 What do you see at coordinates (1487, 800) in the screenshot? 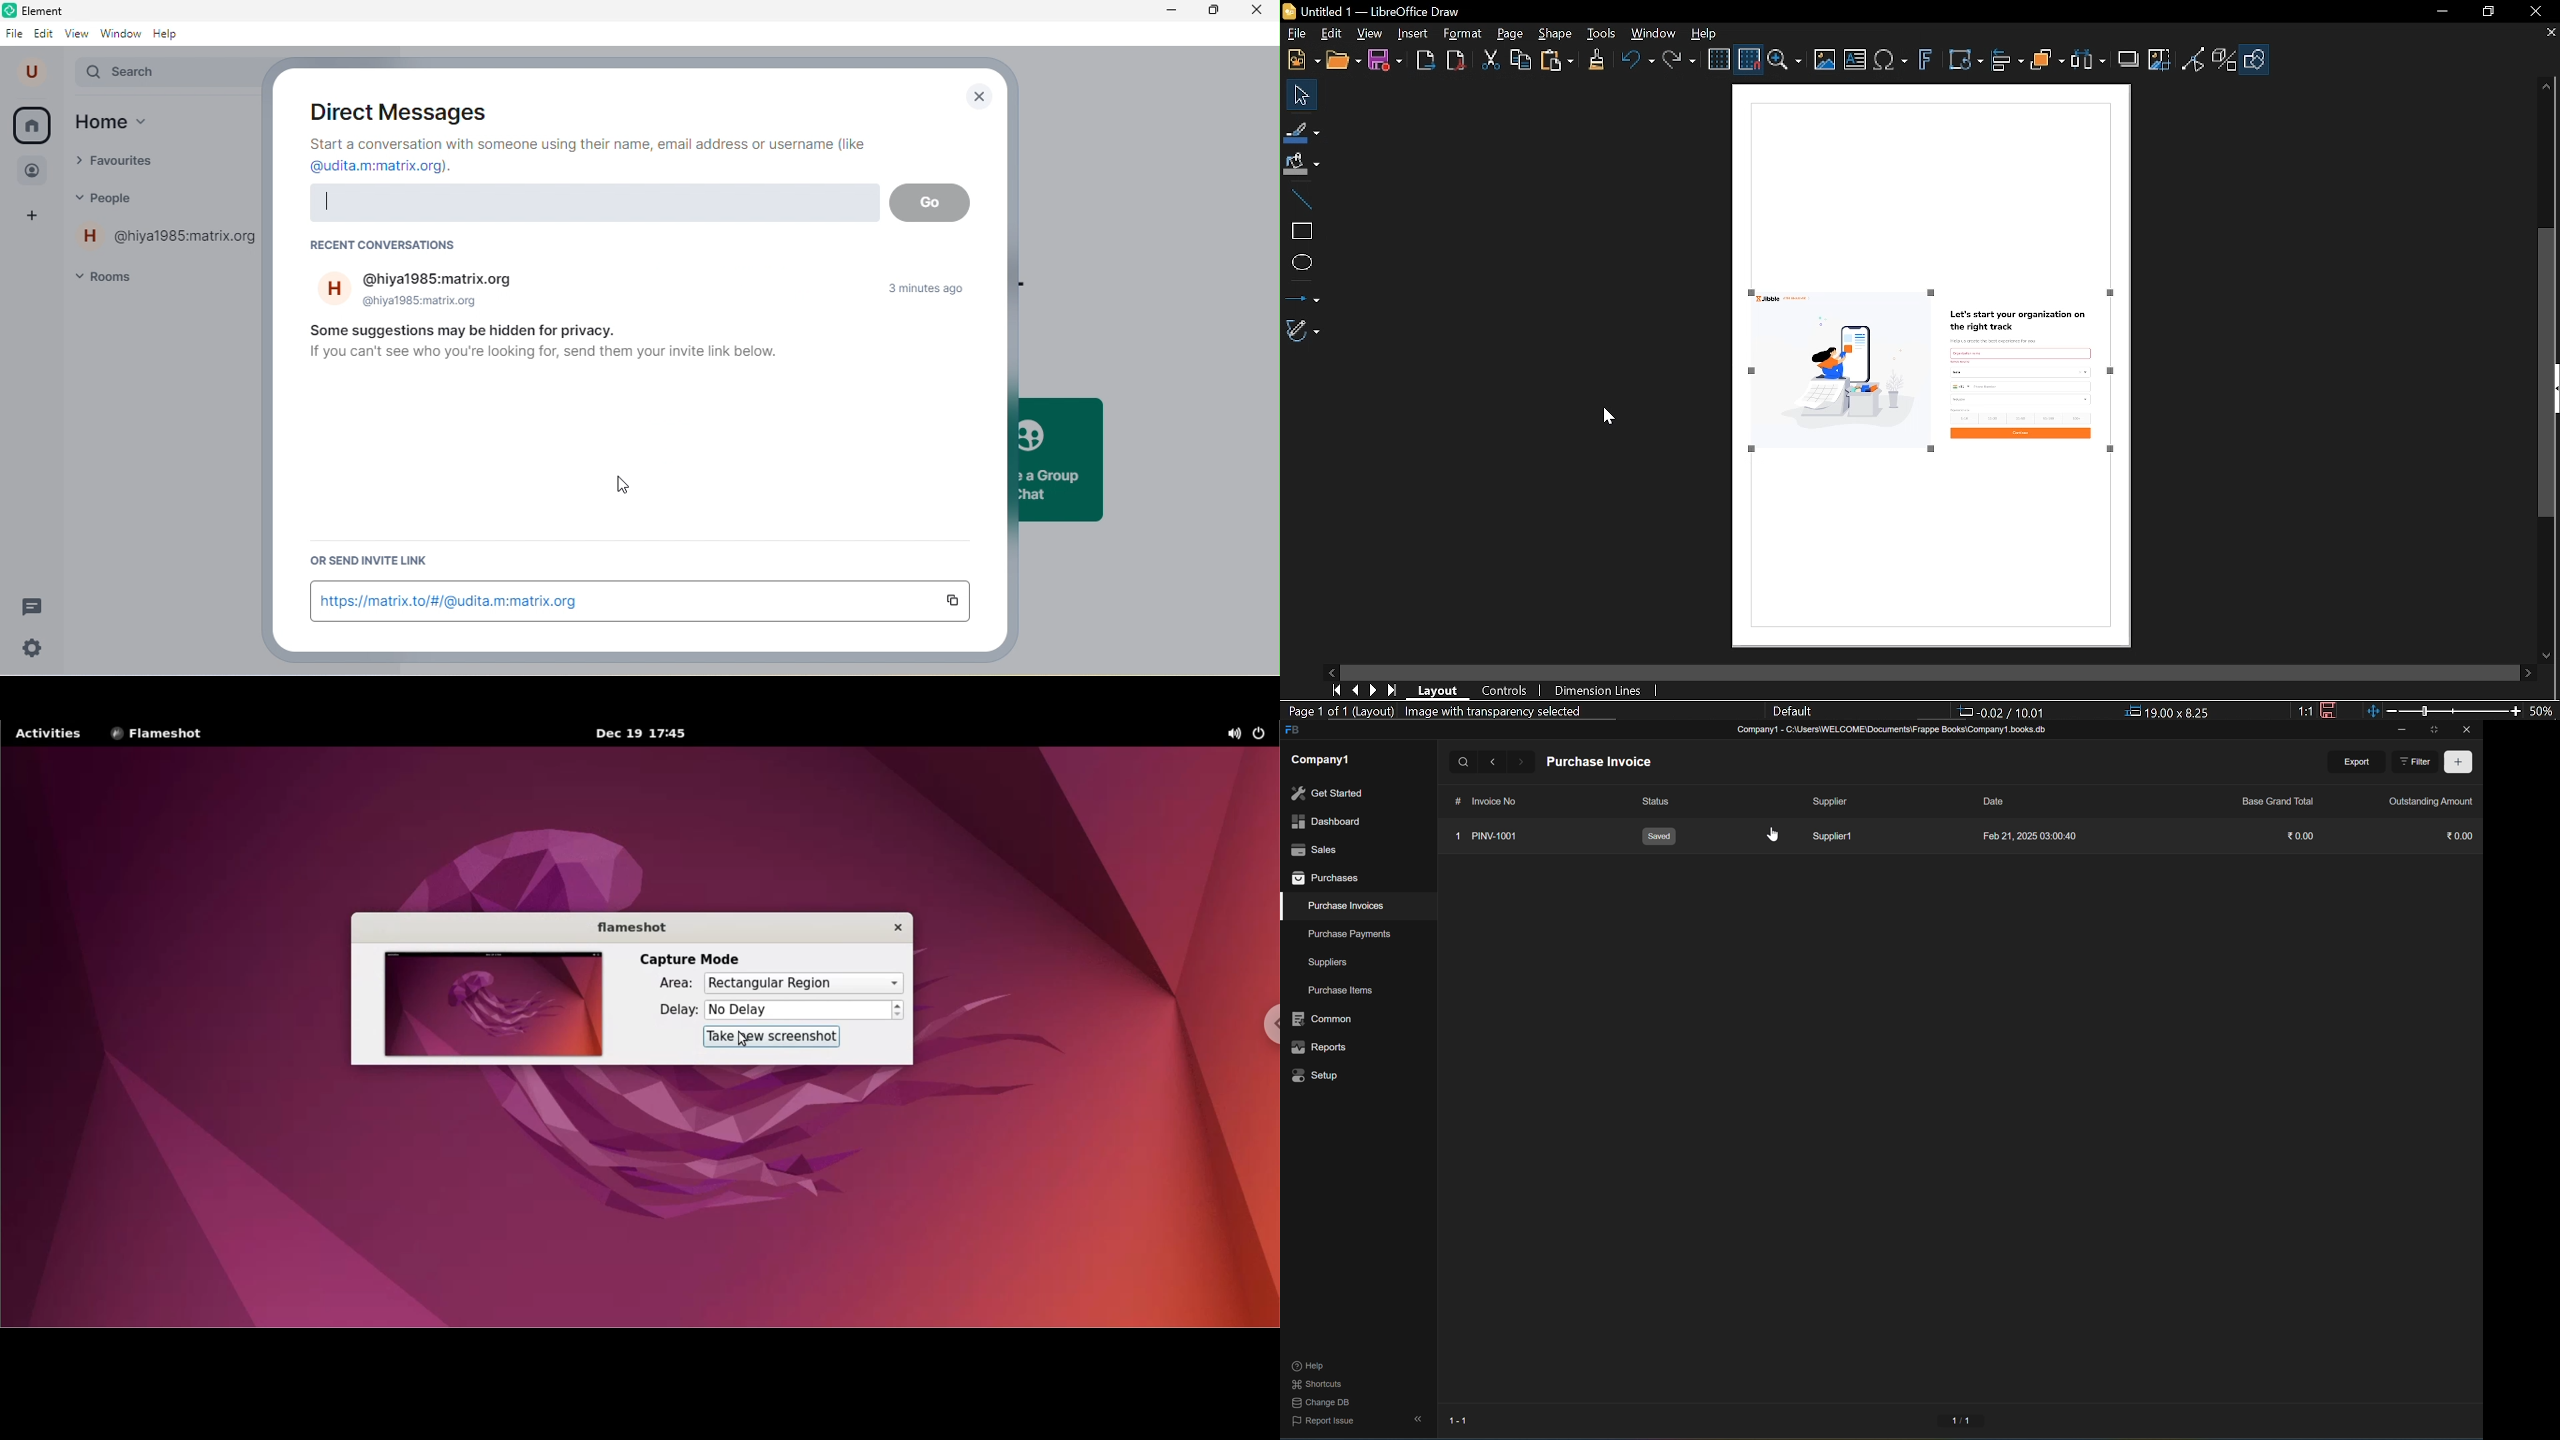
I see `invoice number` at bounding box center [1487, 800].